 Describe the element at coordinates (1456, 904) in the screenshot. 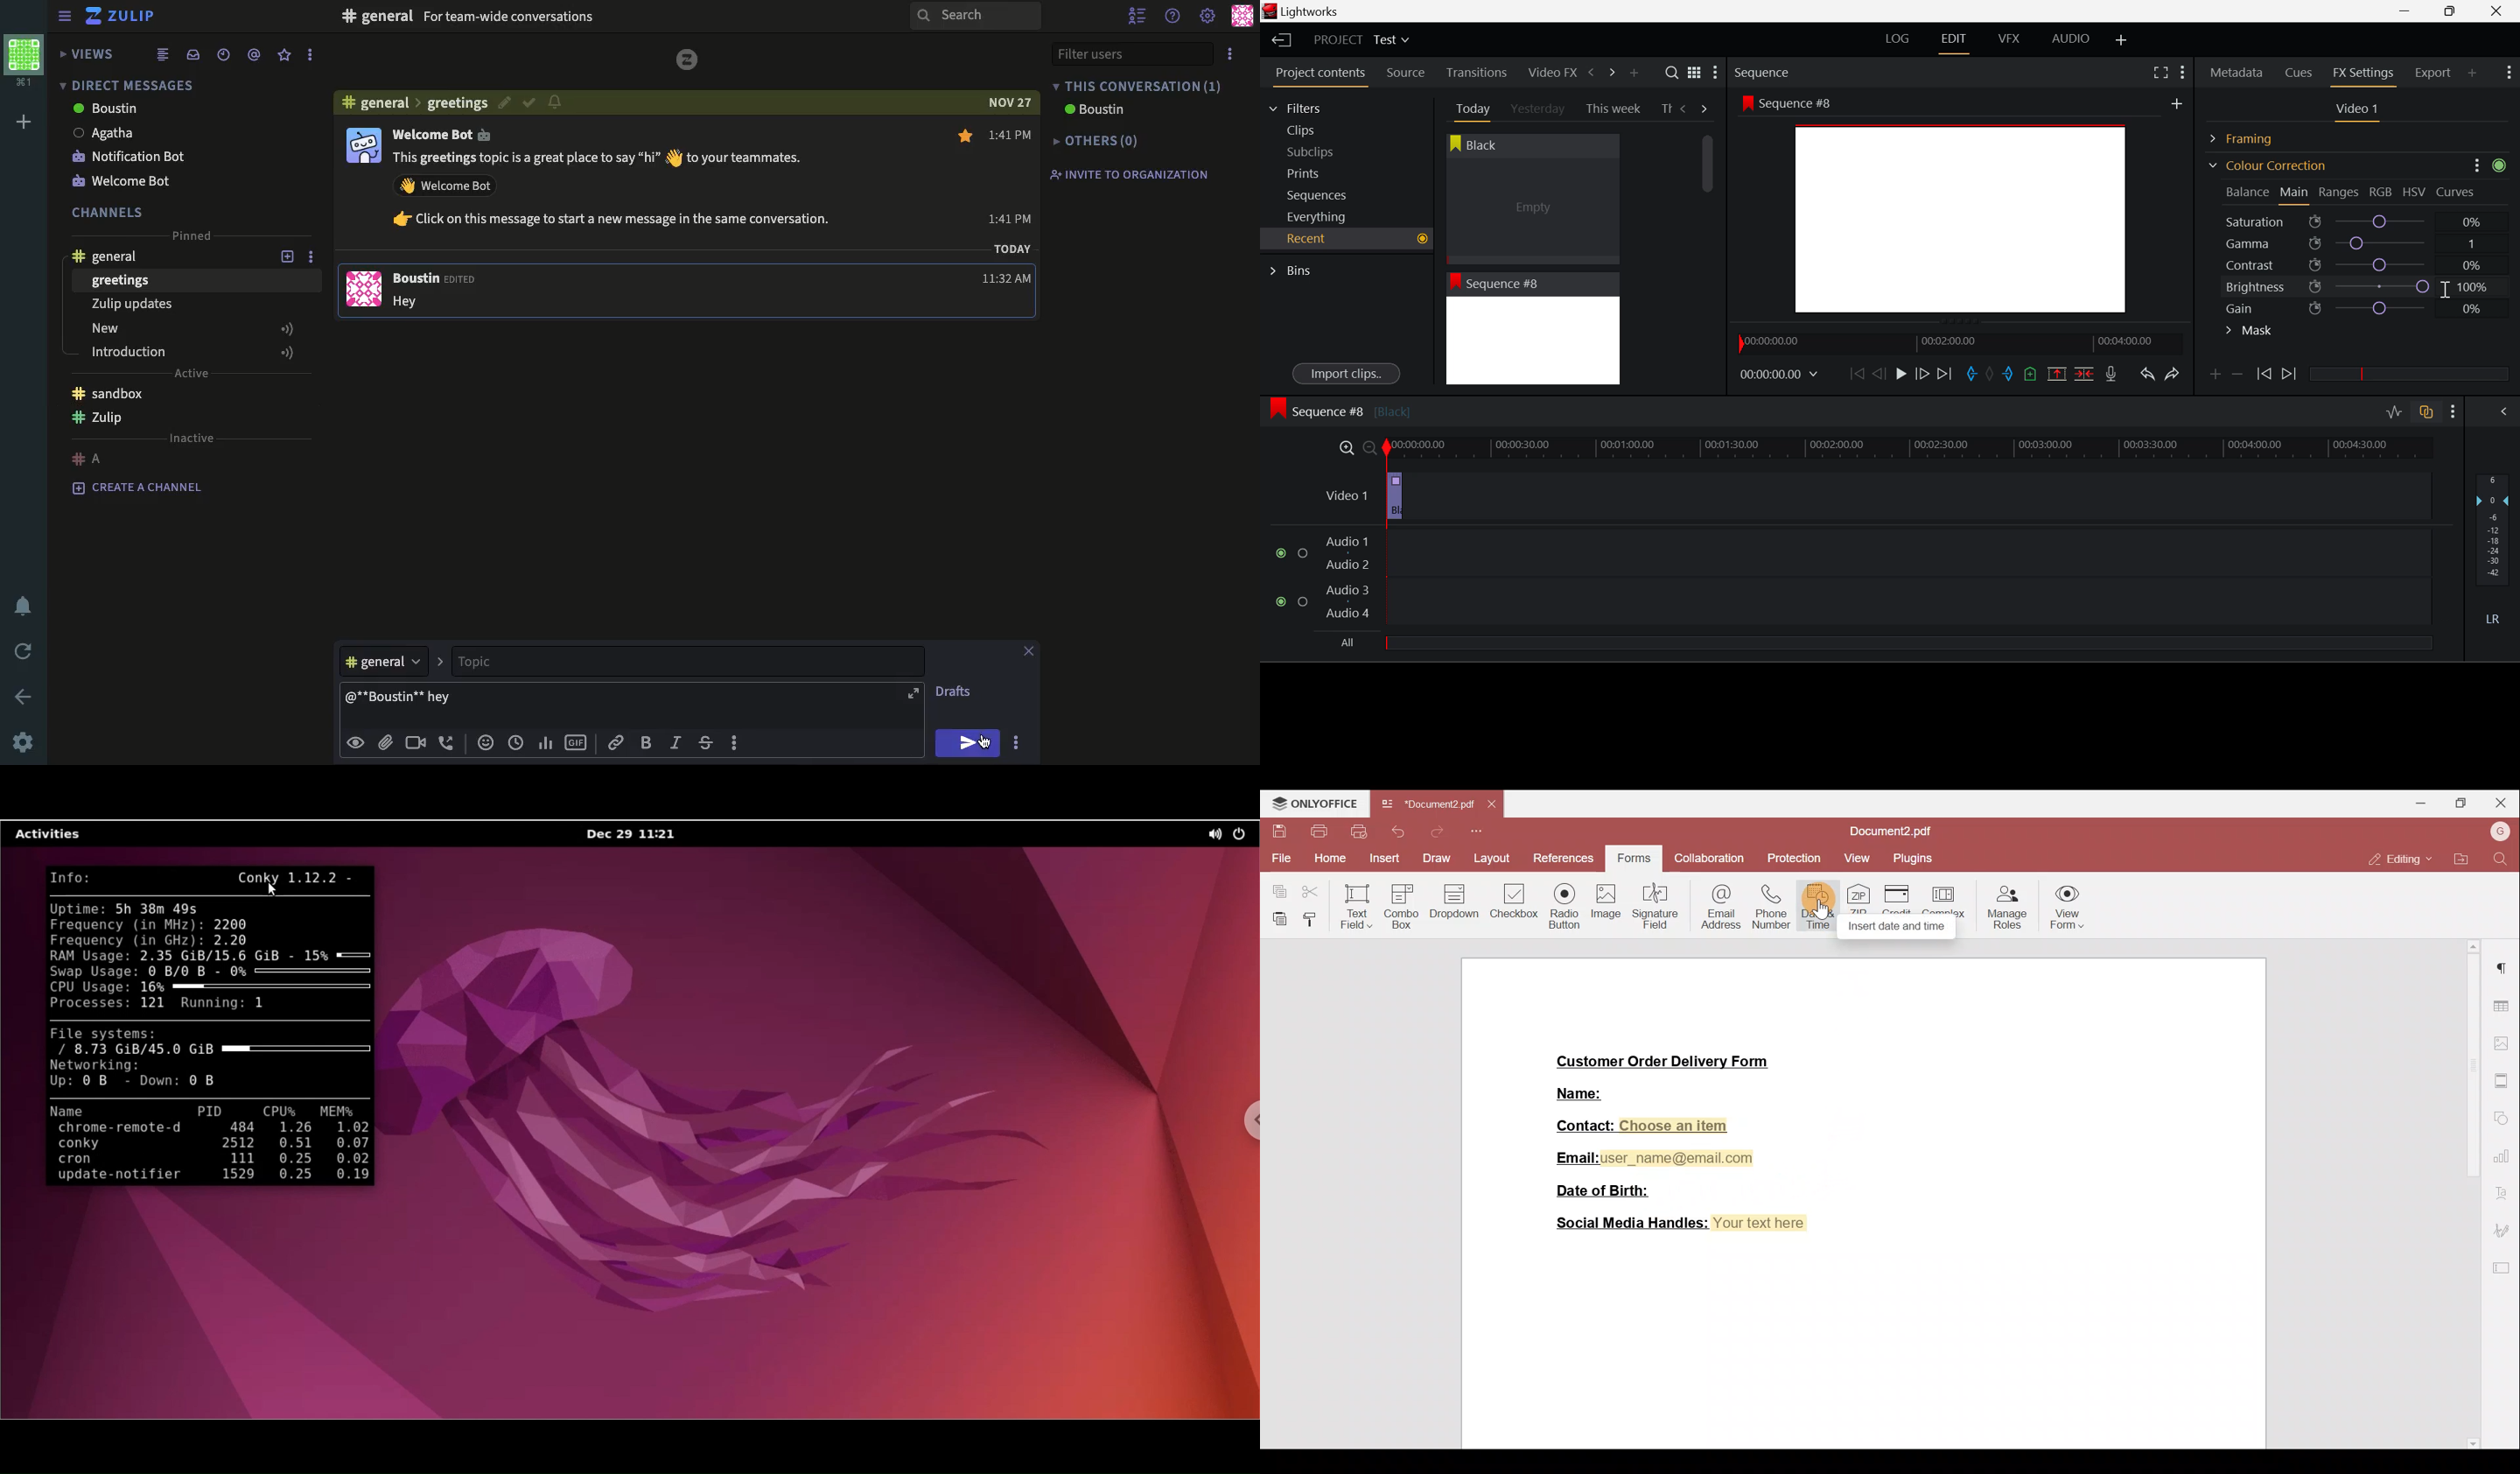

I see `Dropdown` at that location.